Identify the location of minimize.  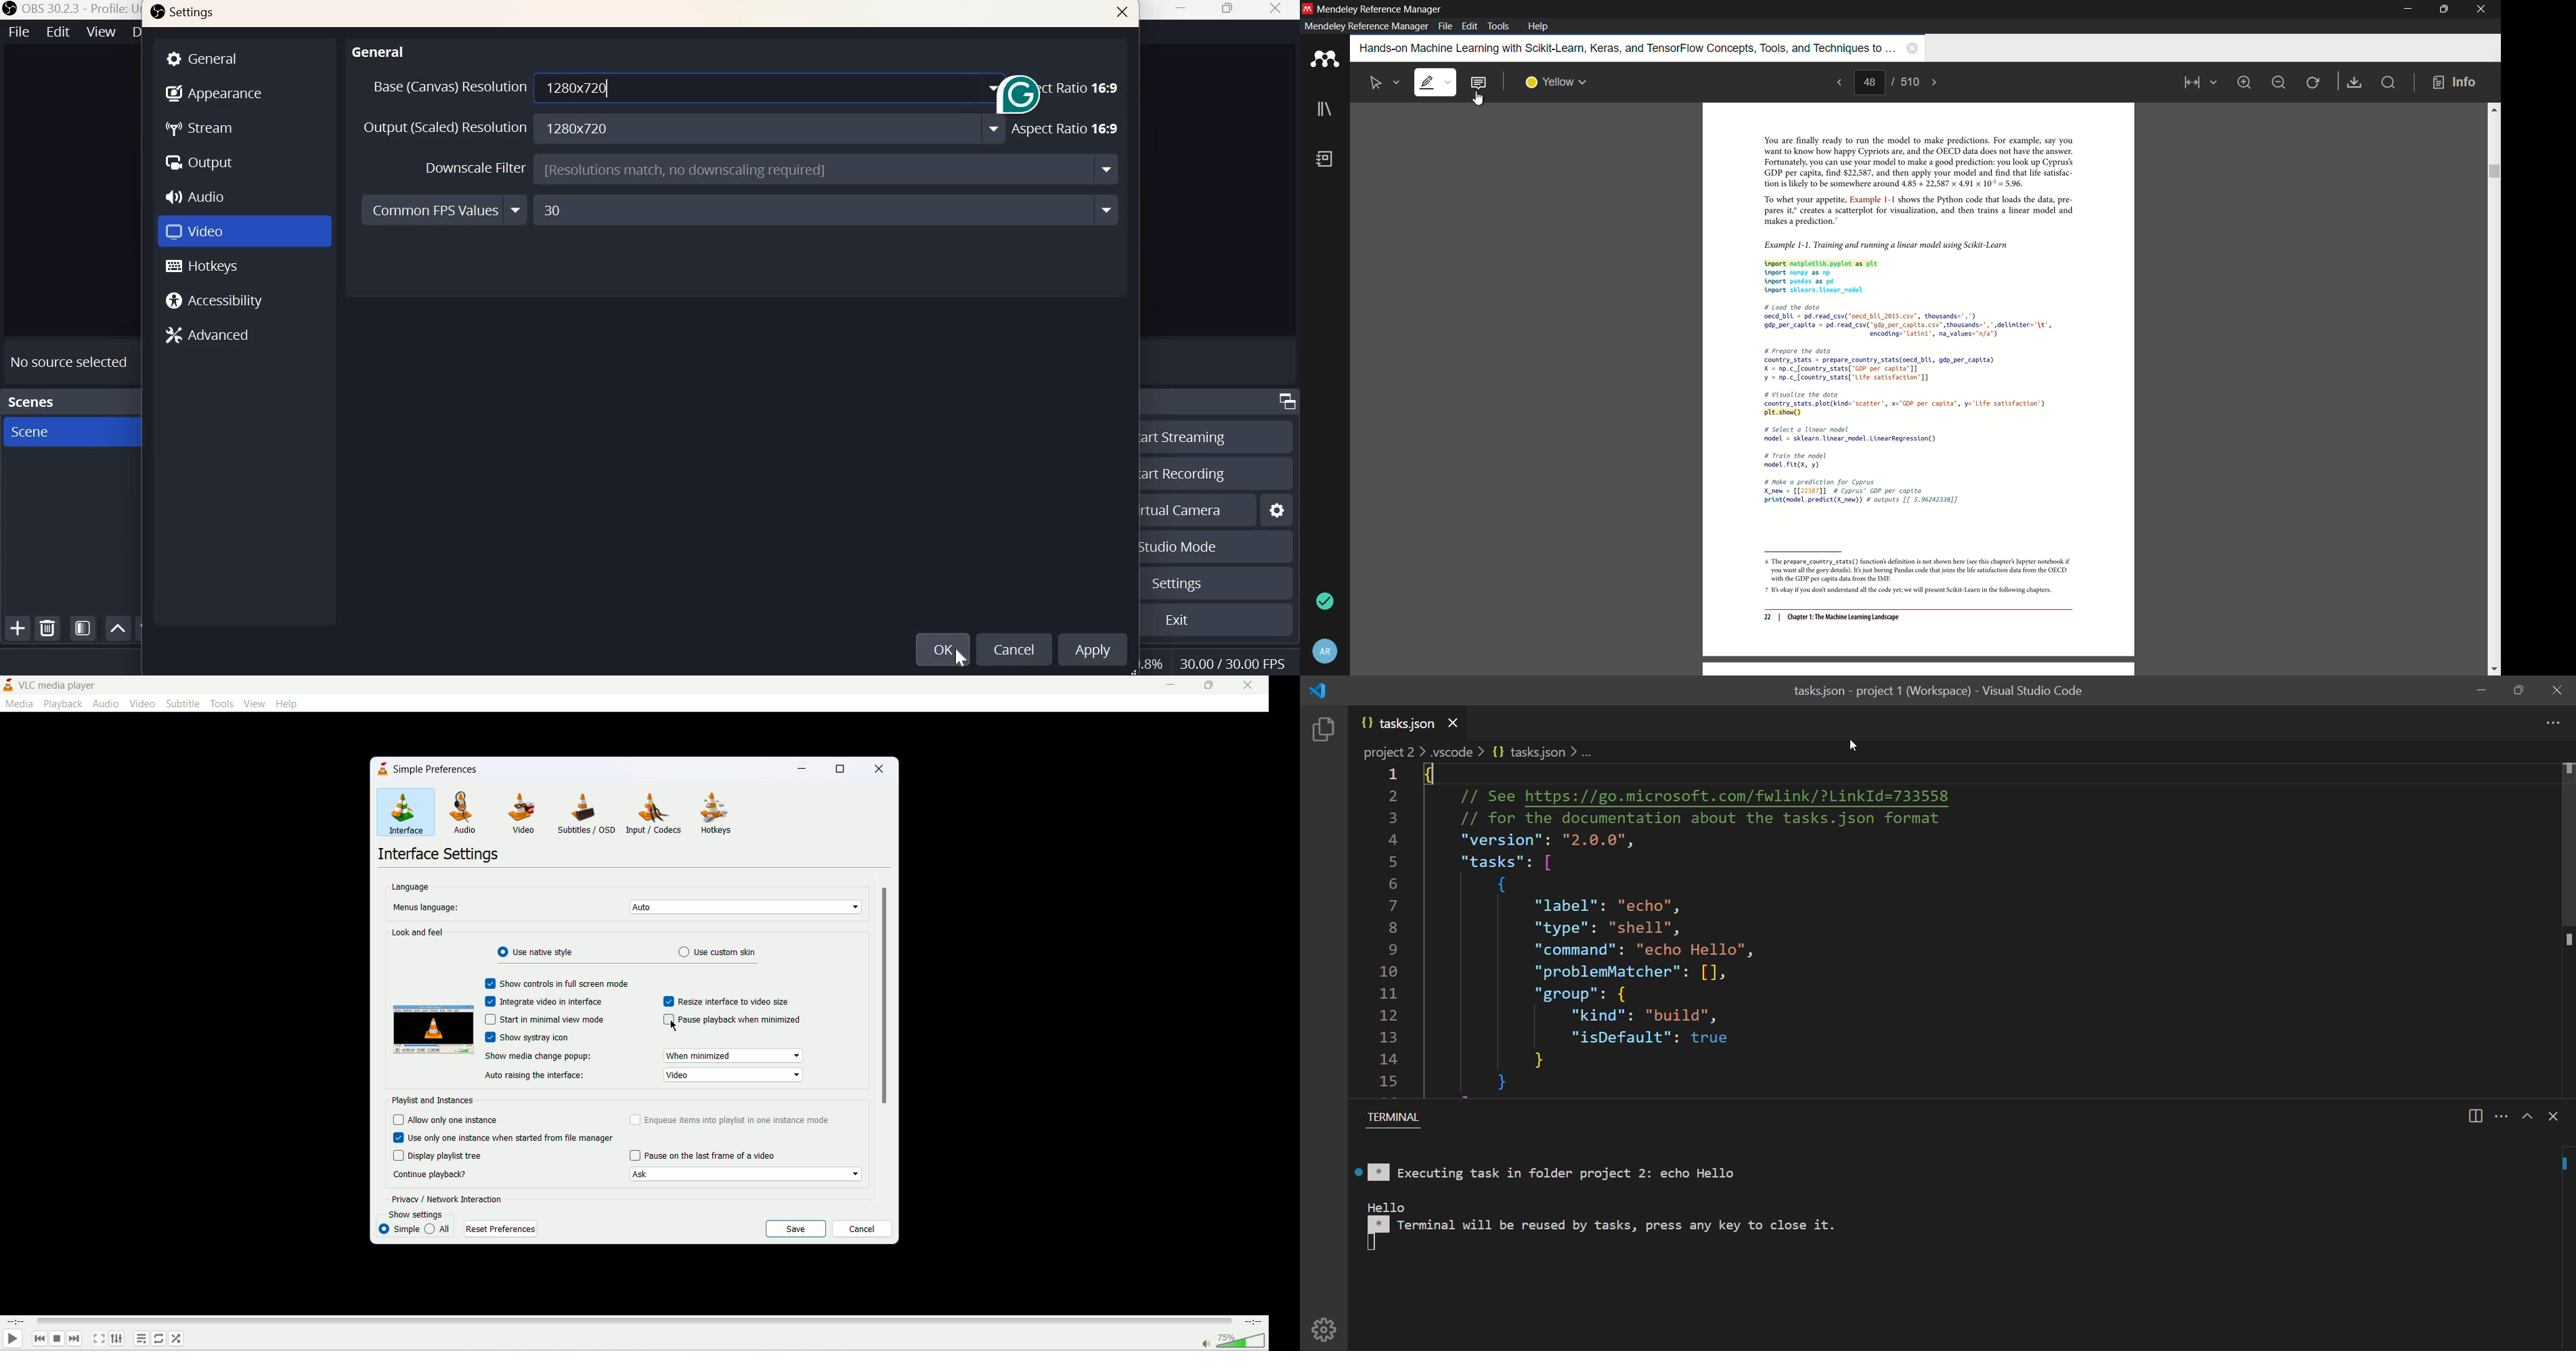
(2278, 83).